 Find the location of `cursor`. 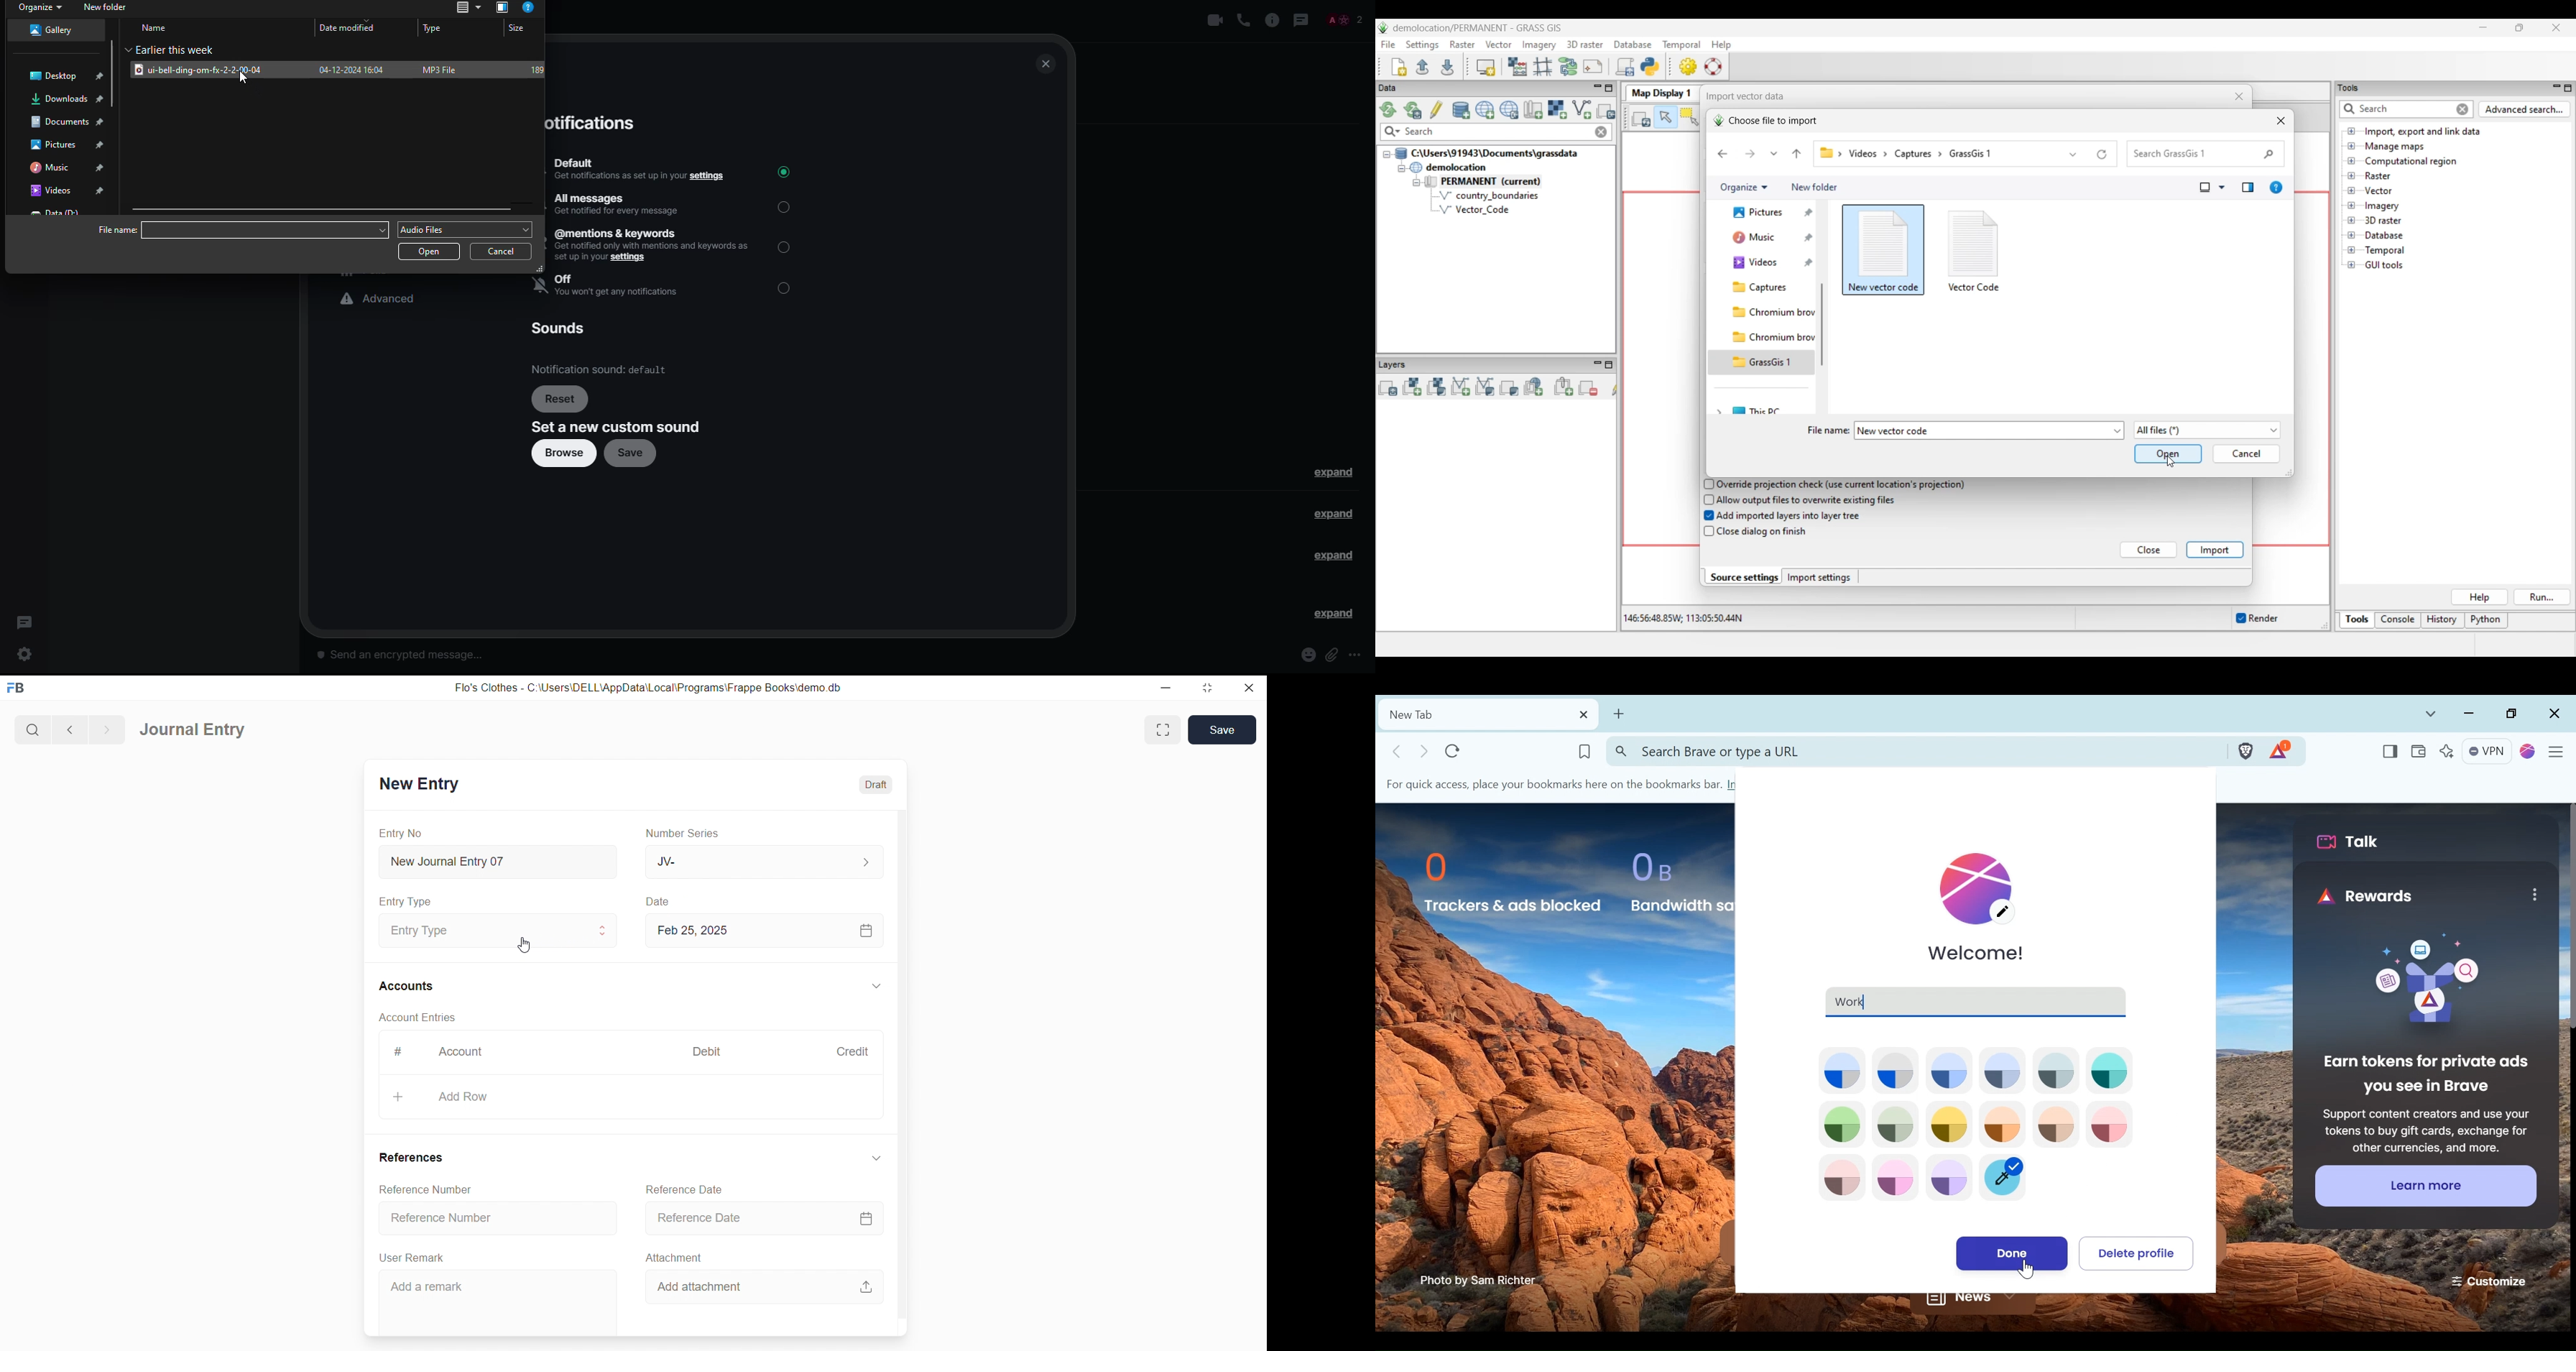

cursor is located at coordinates (522, 944).